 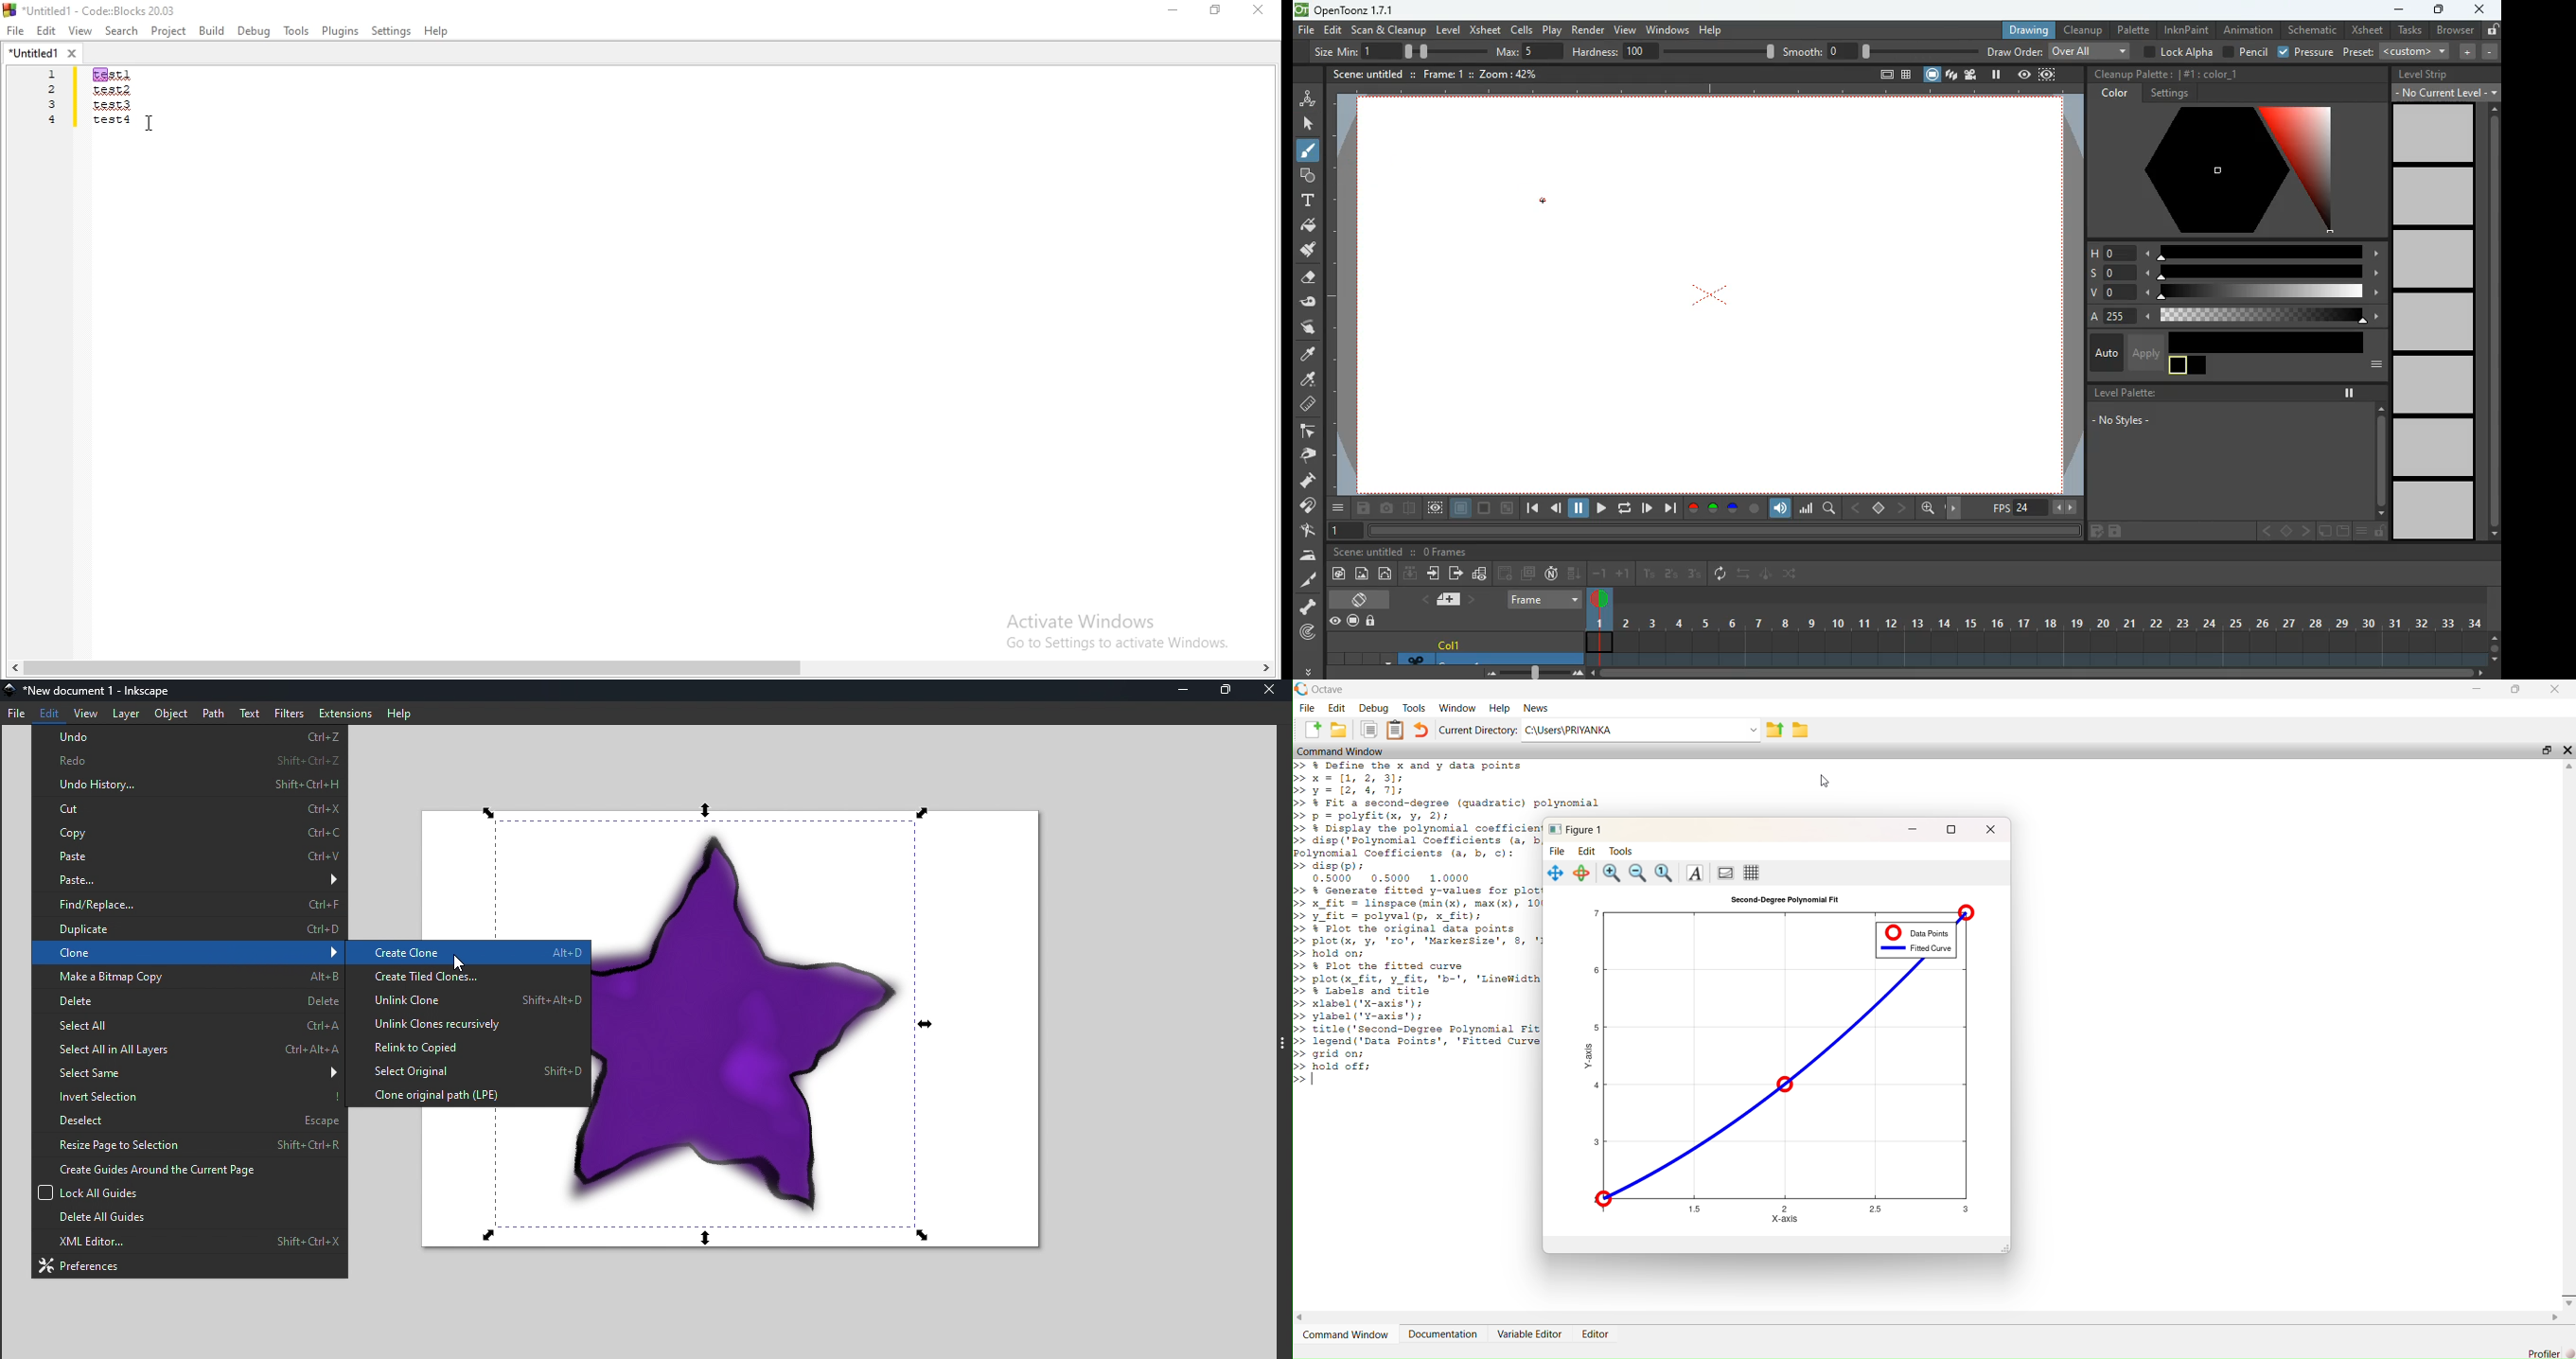 What do you see at coordinates (186, 1094) in the screenshot?
I see `Invert selection` at bounding box center [186, 1094].